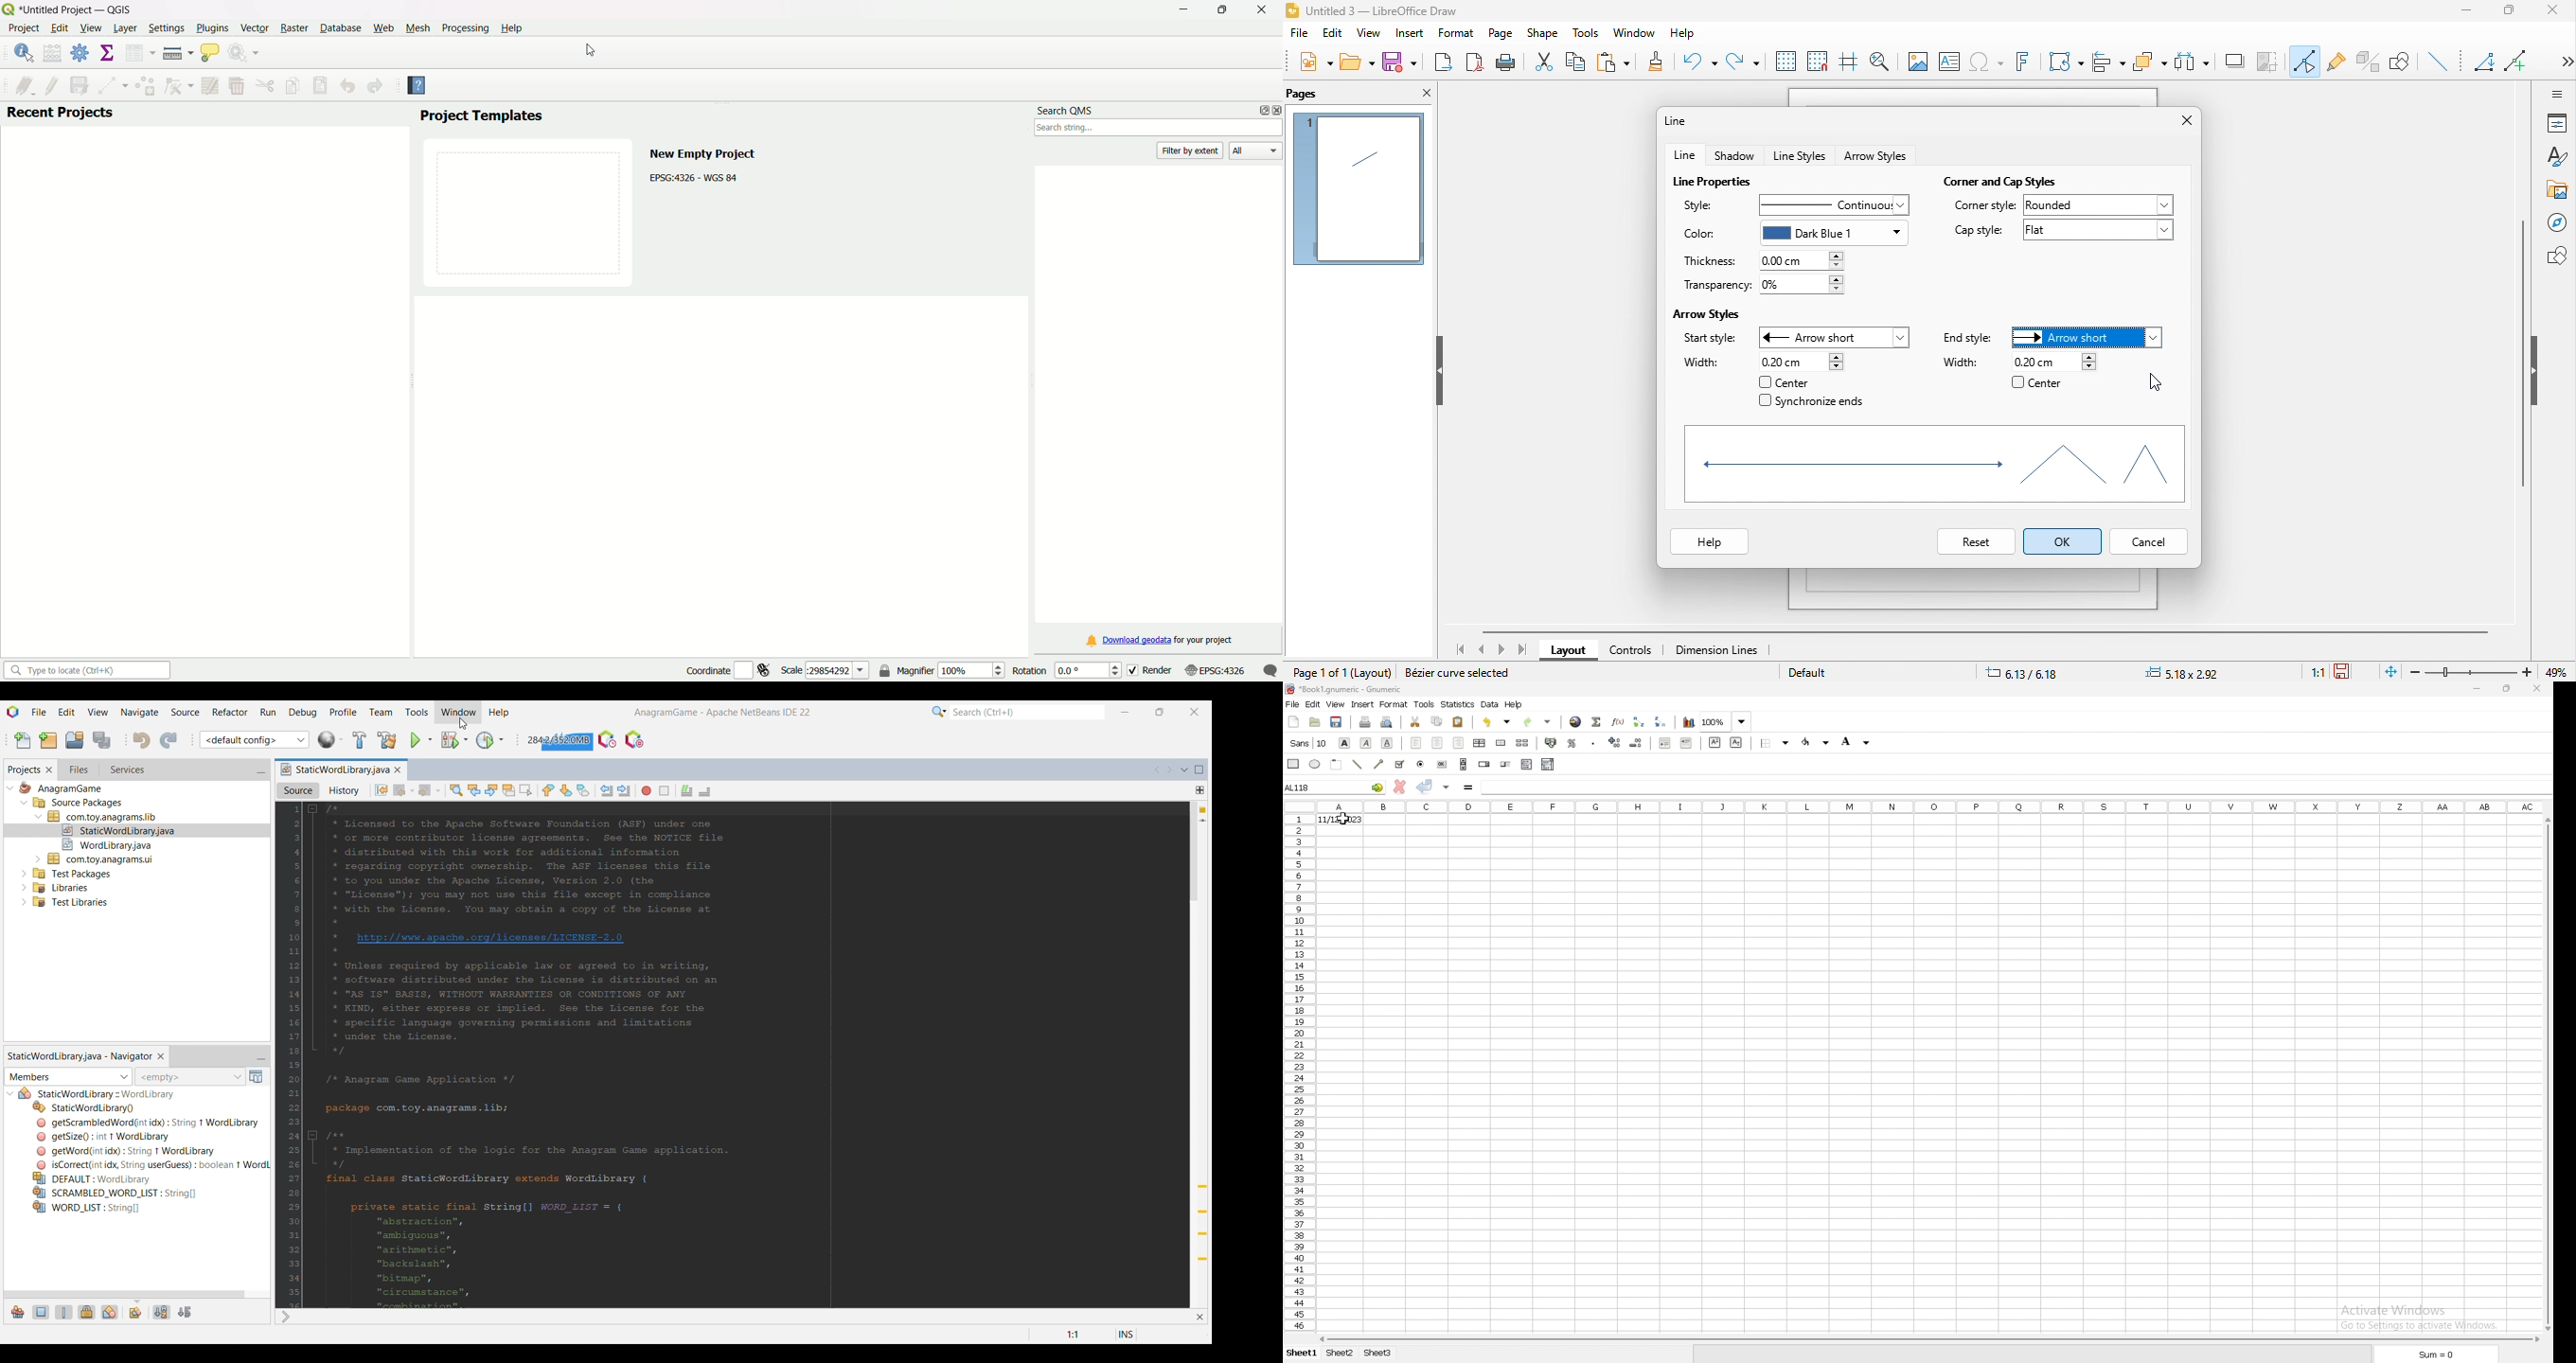  What do you see at coordinates (1711, 312) in the screenshot?
I see `arrow styles` at bounding box center [1711, 312].